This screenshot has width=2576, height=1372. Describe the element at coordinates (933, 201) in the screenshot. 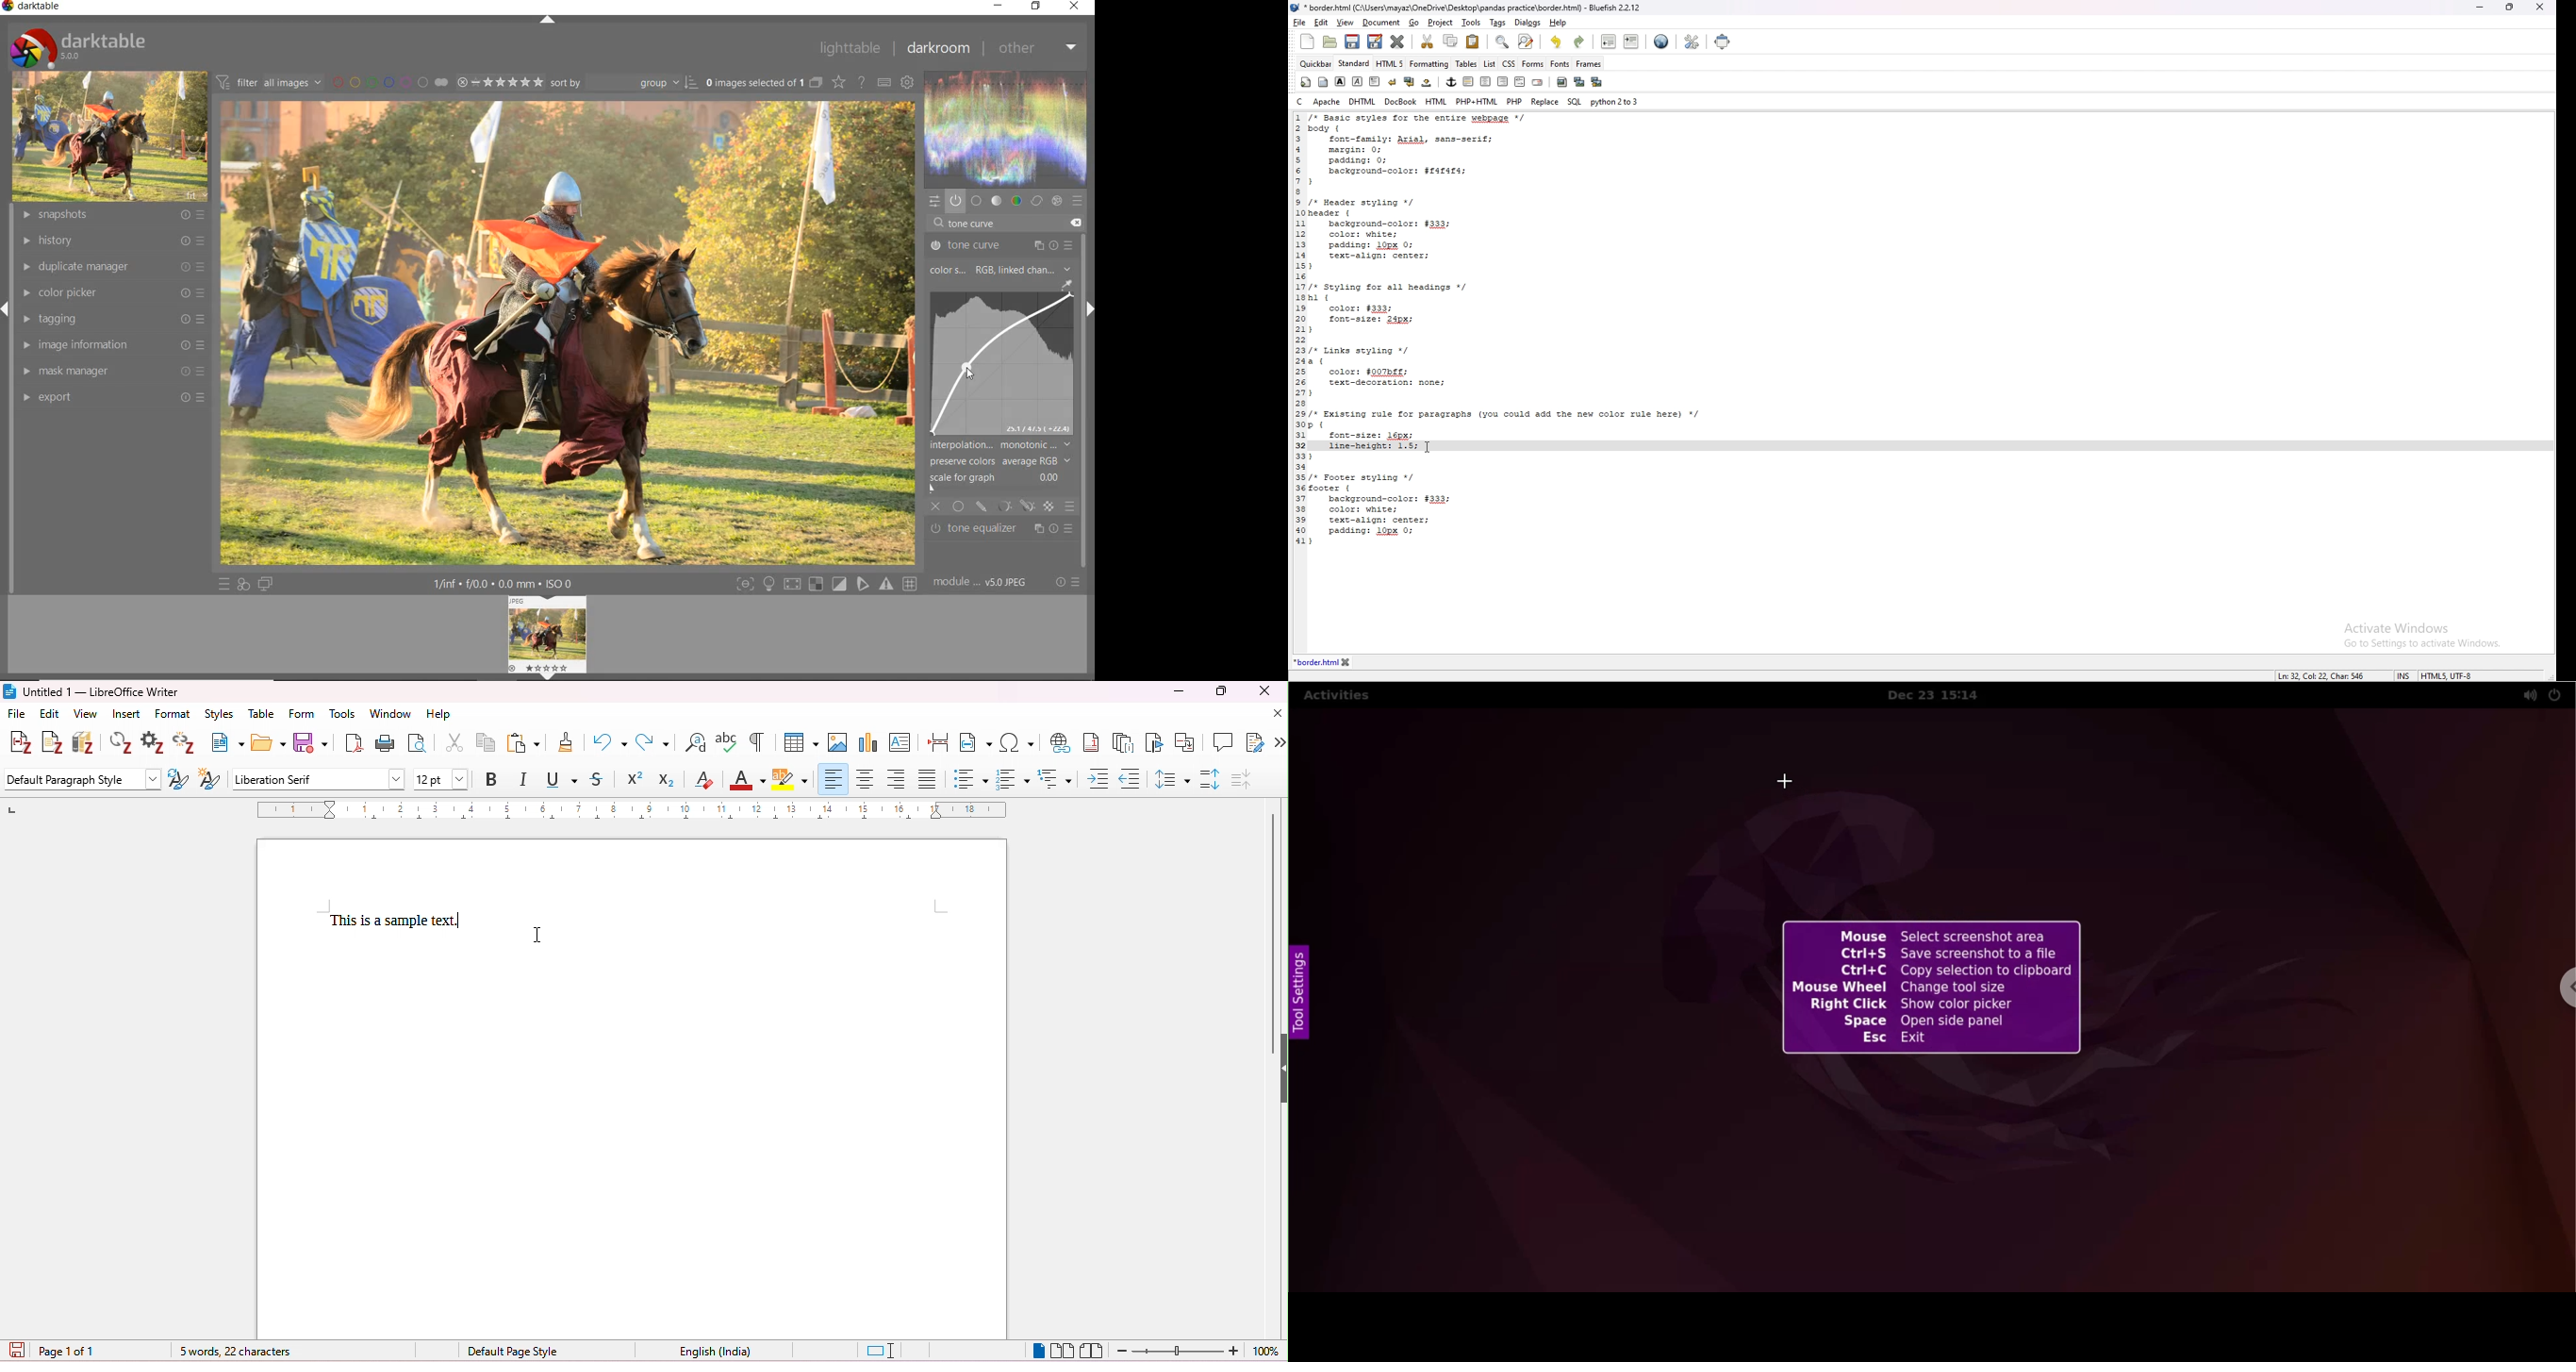

I see `quick access panel` at that location.